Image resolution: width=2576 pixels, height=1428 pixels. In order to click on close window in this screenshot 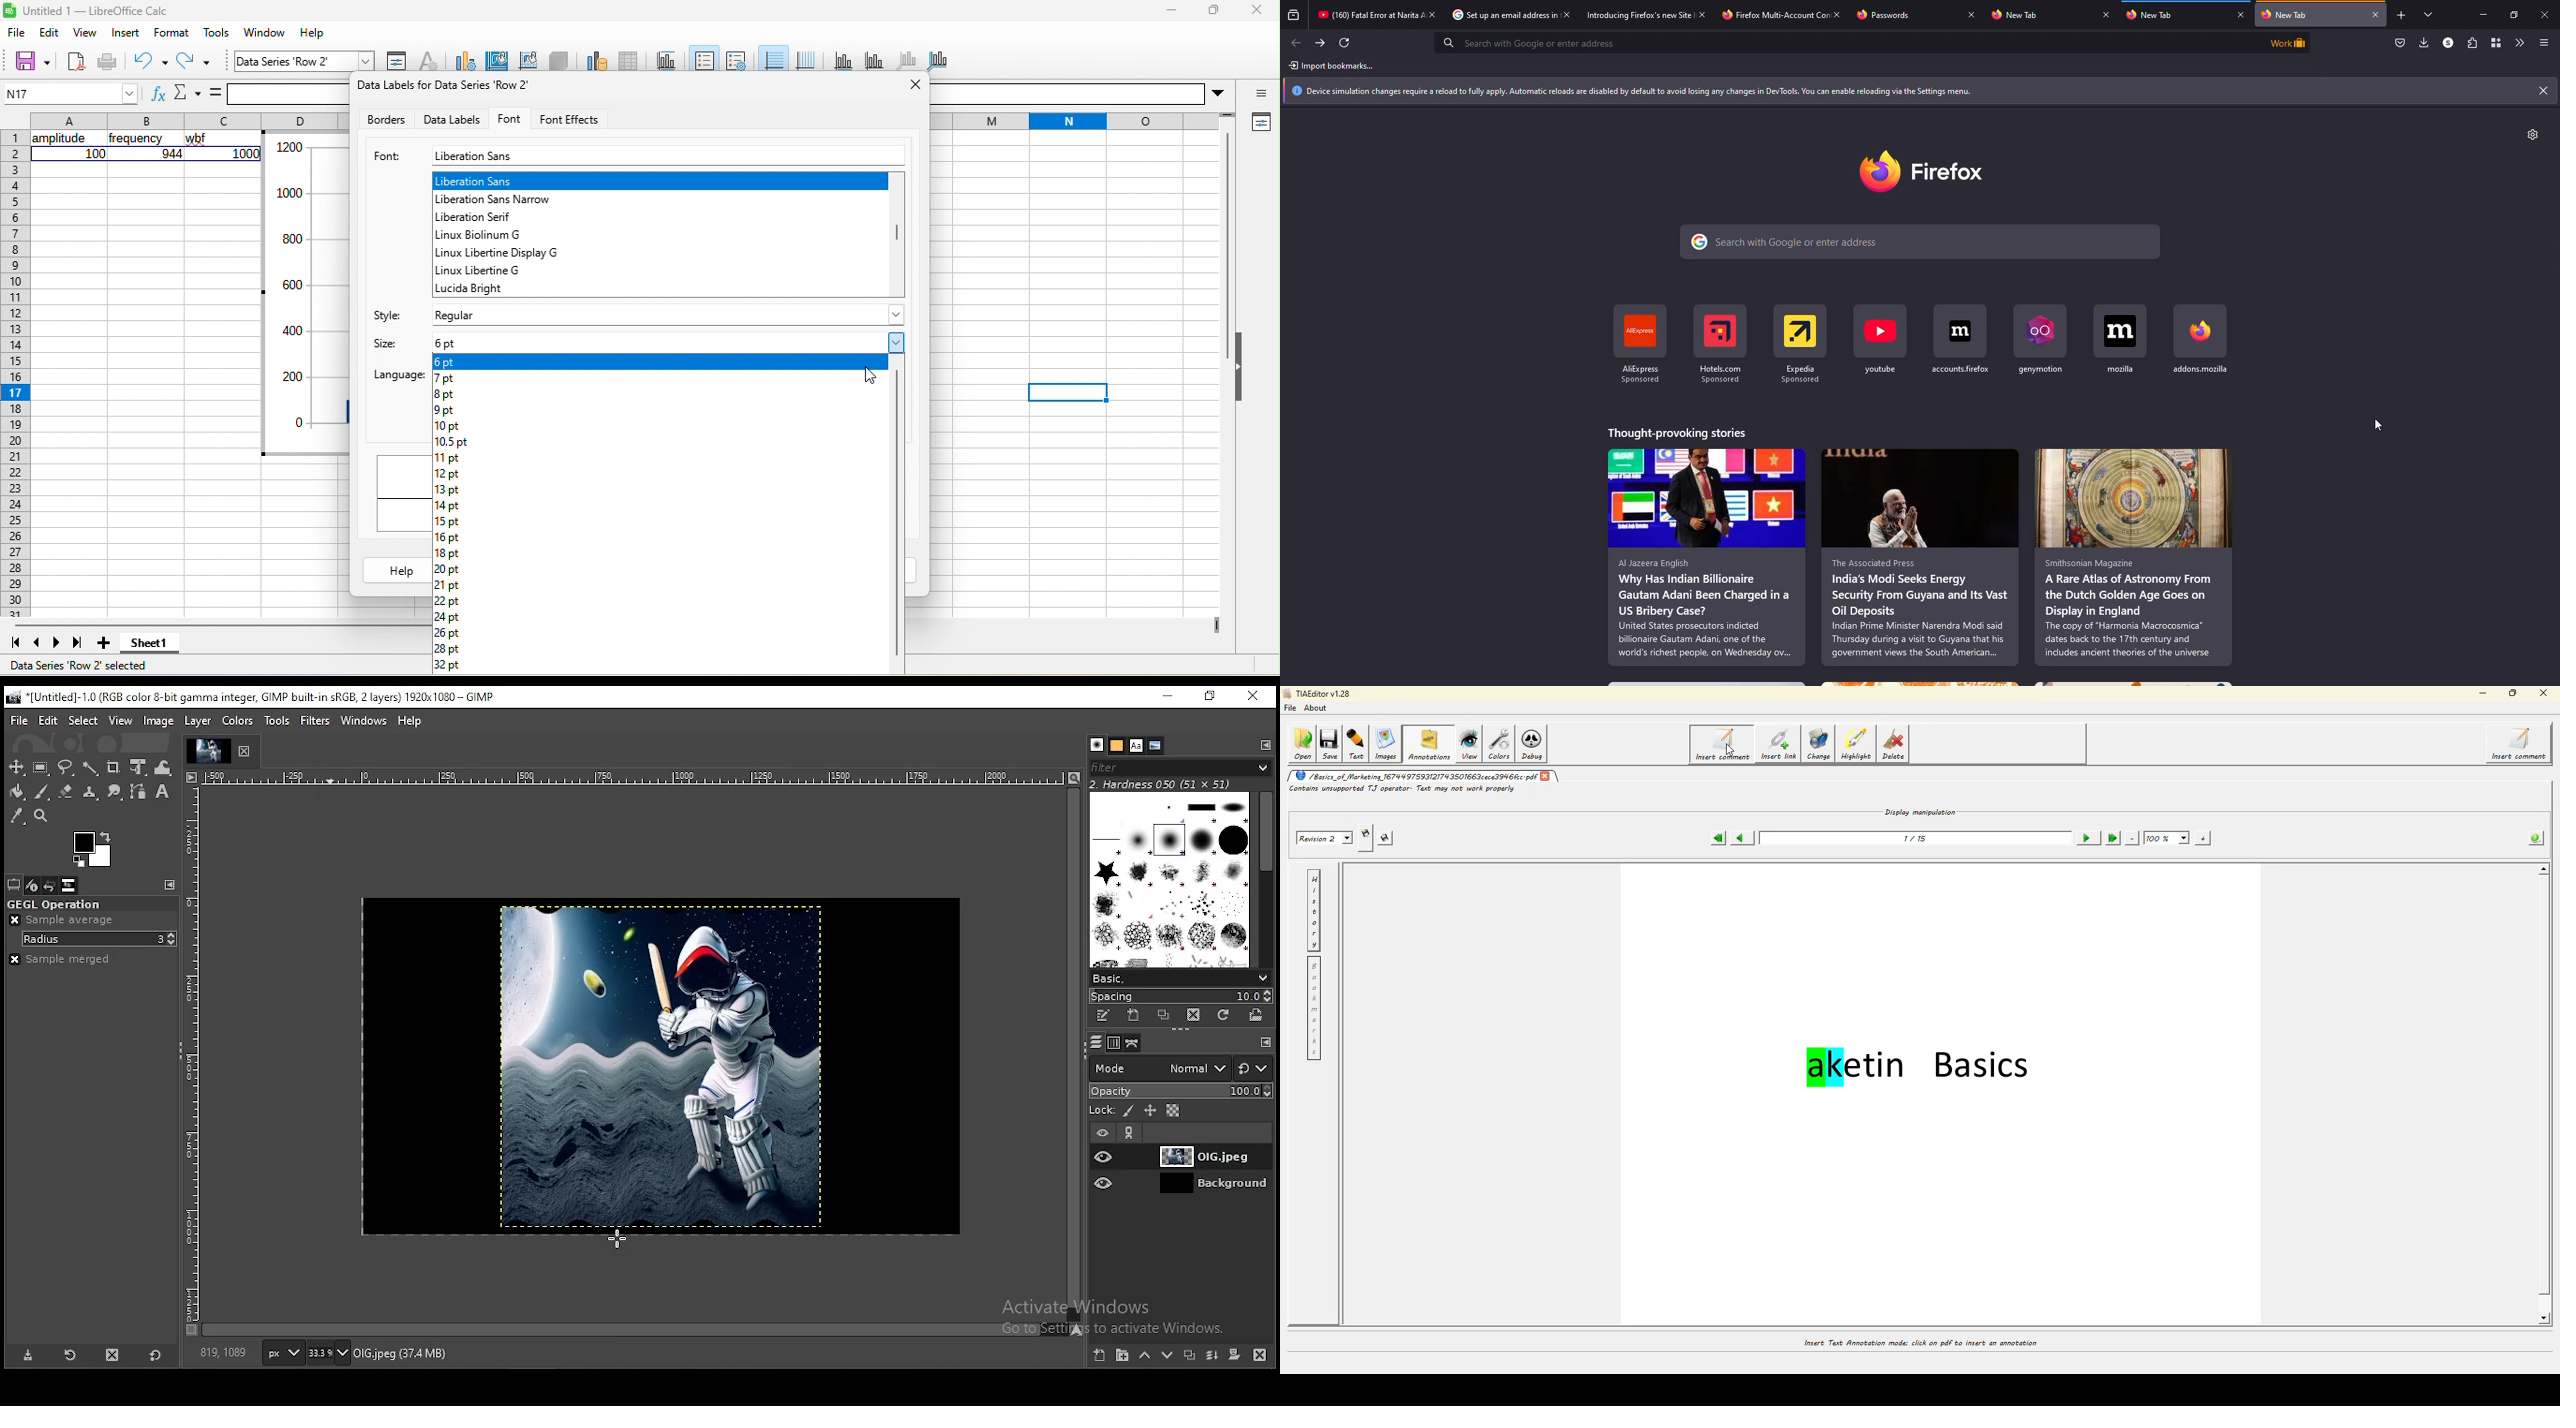, I will do `click(1255, 697)`.